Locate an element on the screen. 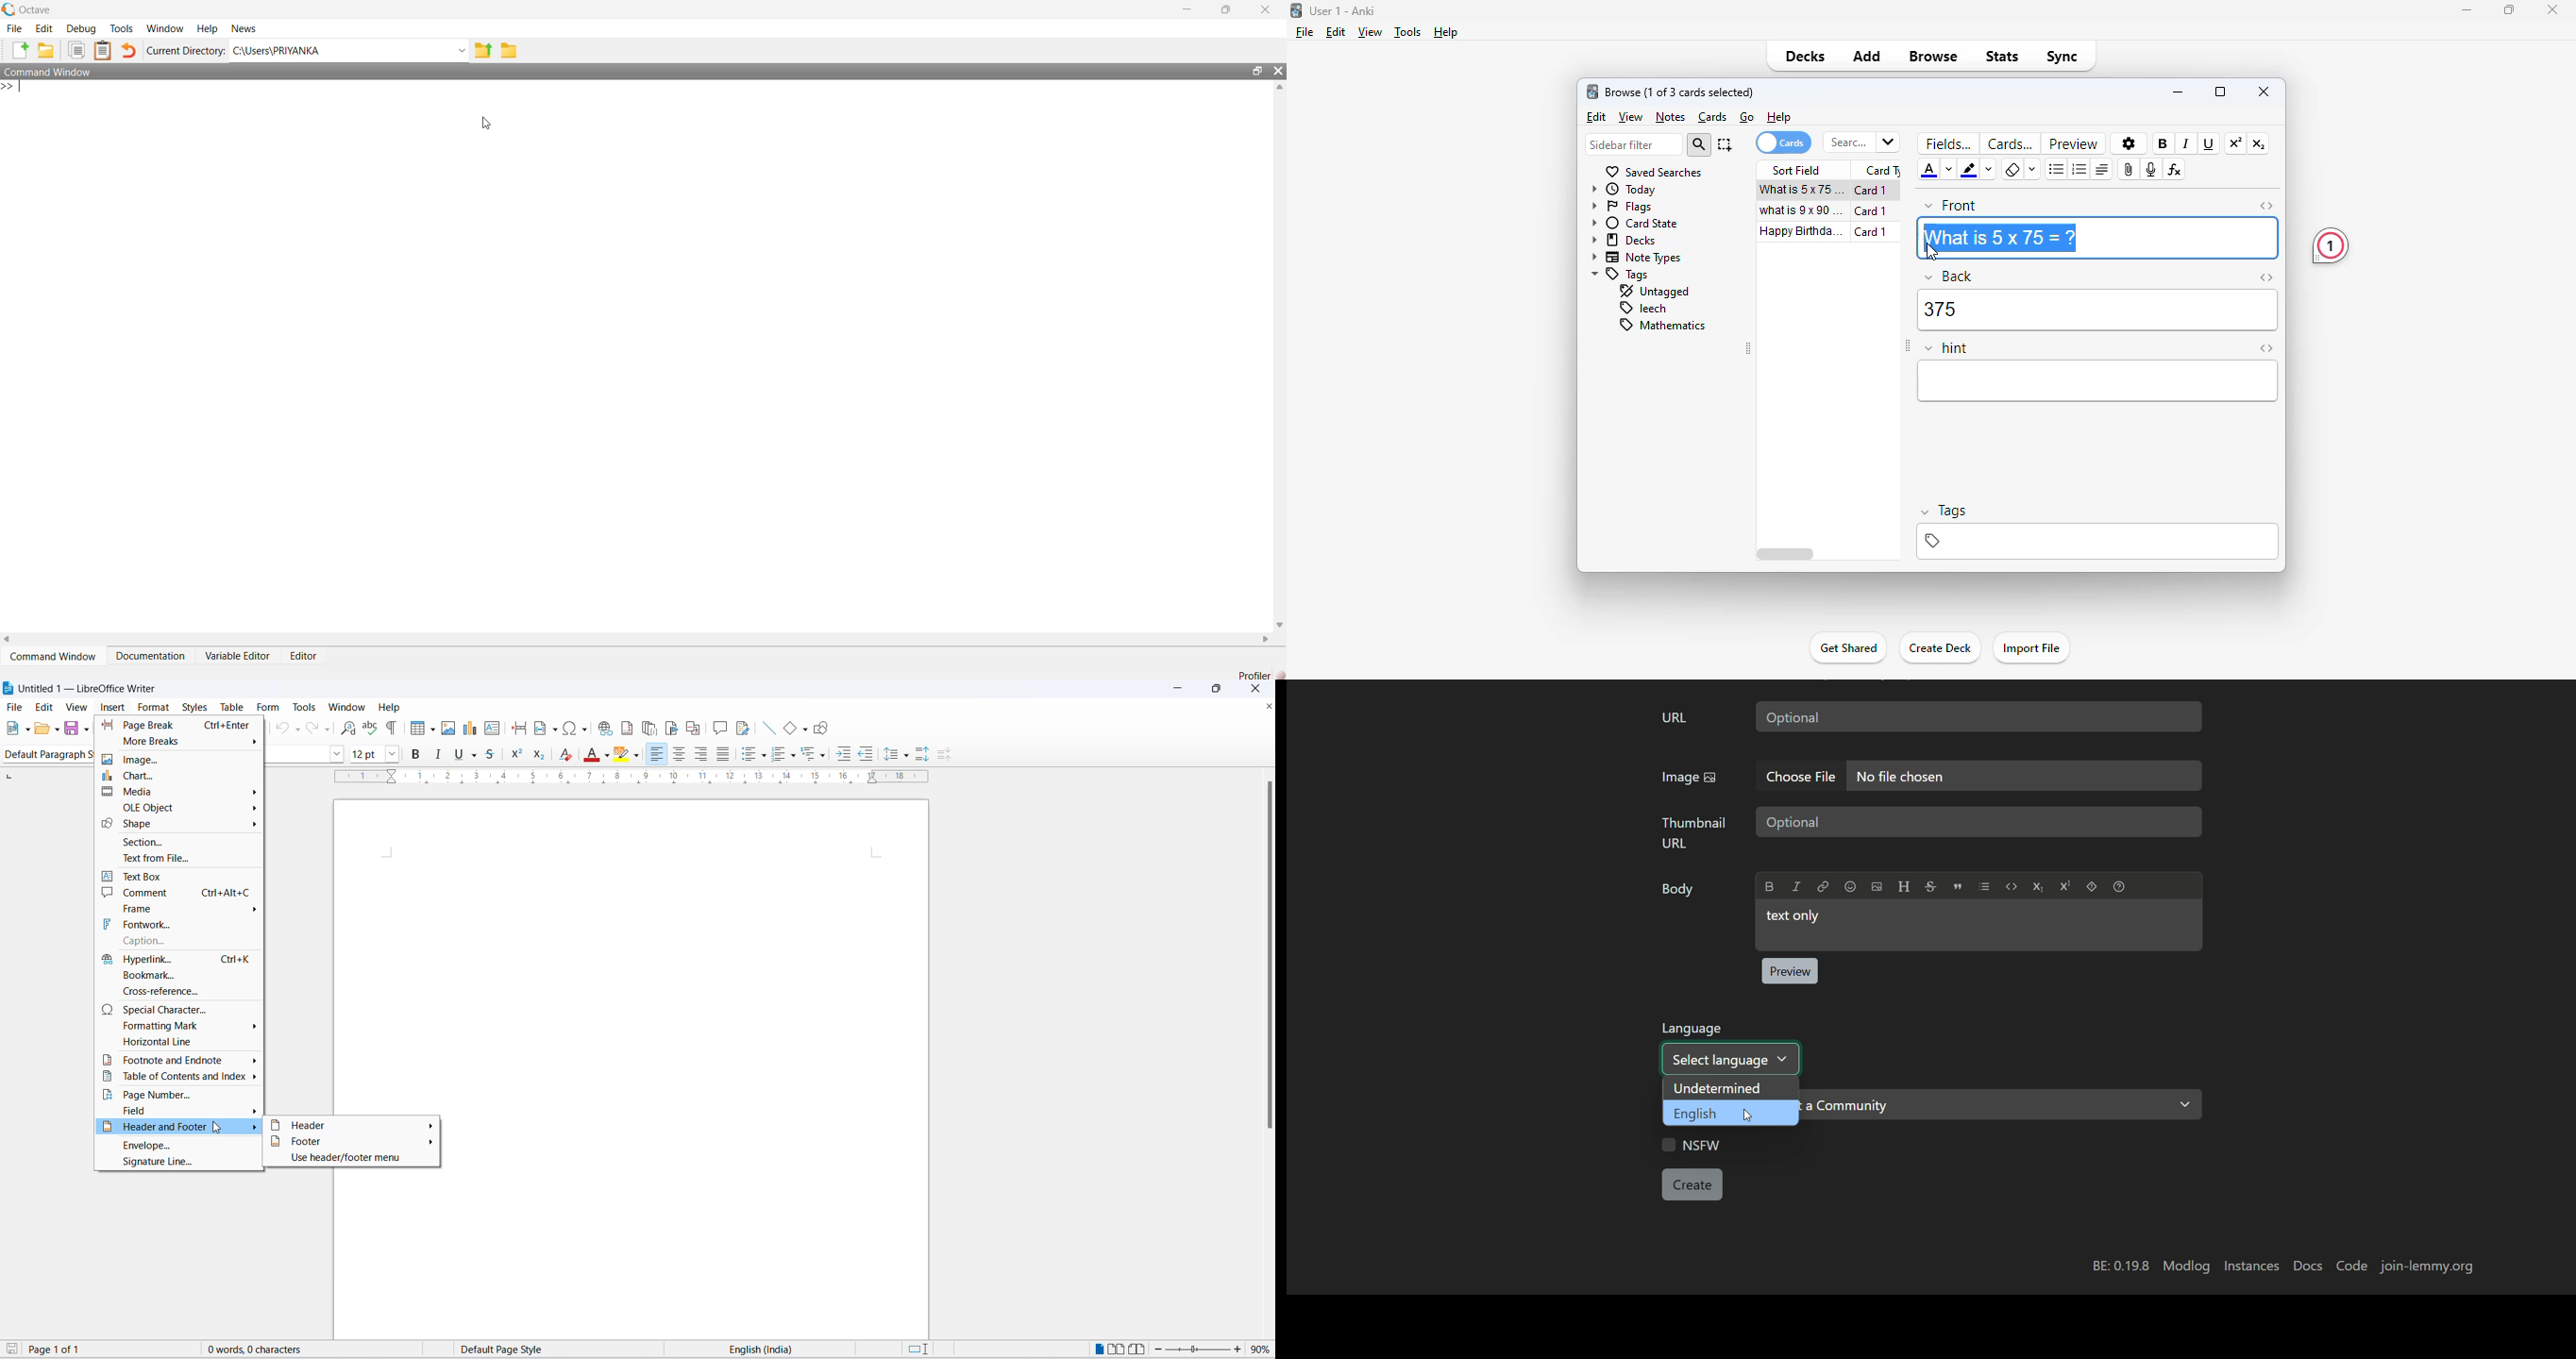  font size is located at coordinates (367, 753).